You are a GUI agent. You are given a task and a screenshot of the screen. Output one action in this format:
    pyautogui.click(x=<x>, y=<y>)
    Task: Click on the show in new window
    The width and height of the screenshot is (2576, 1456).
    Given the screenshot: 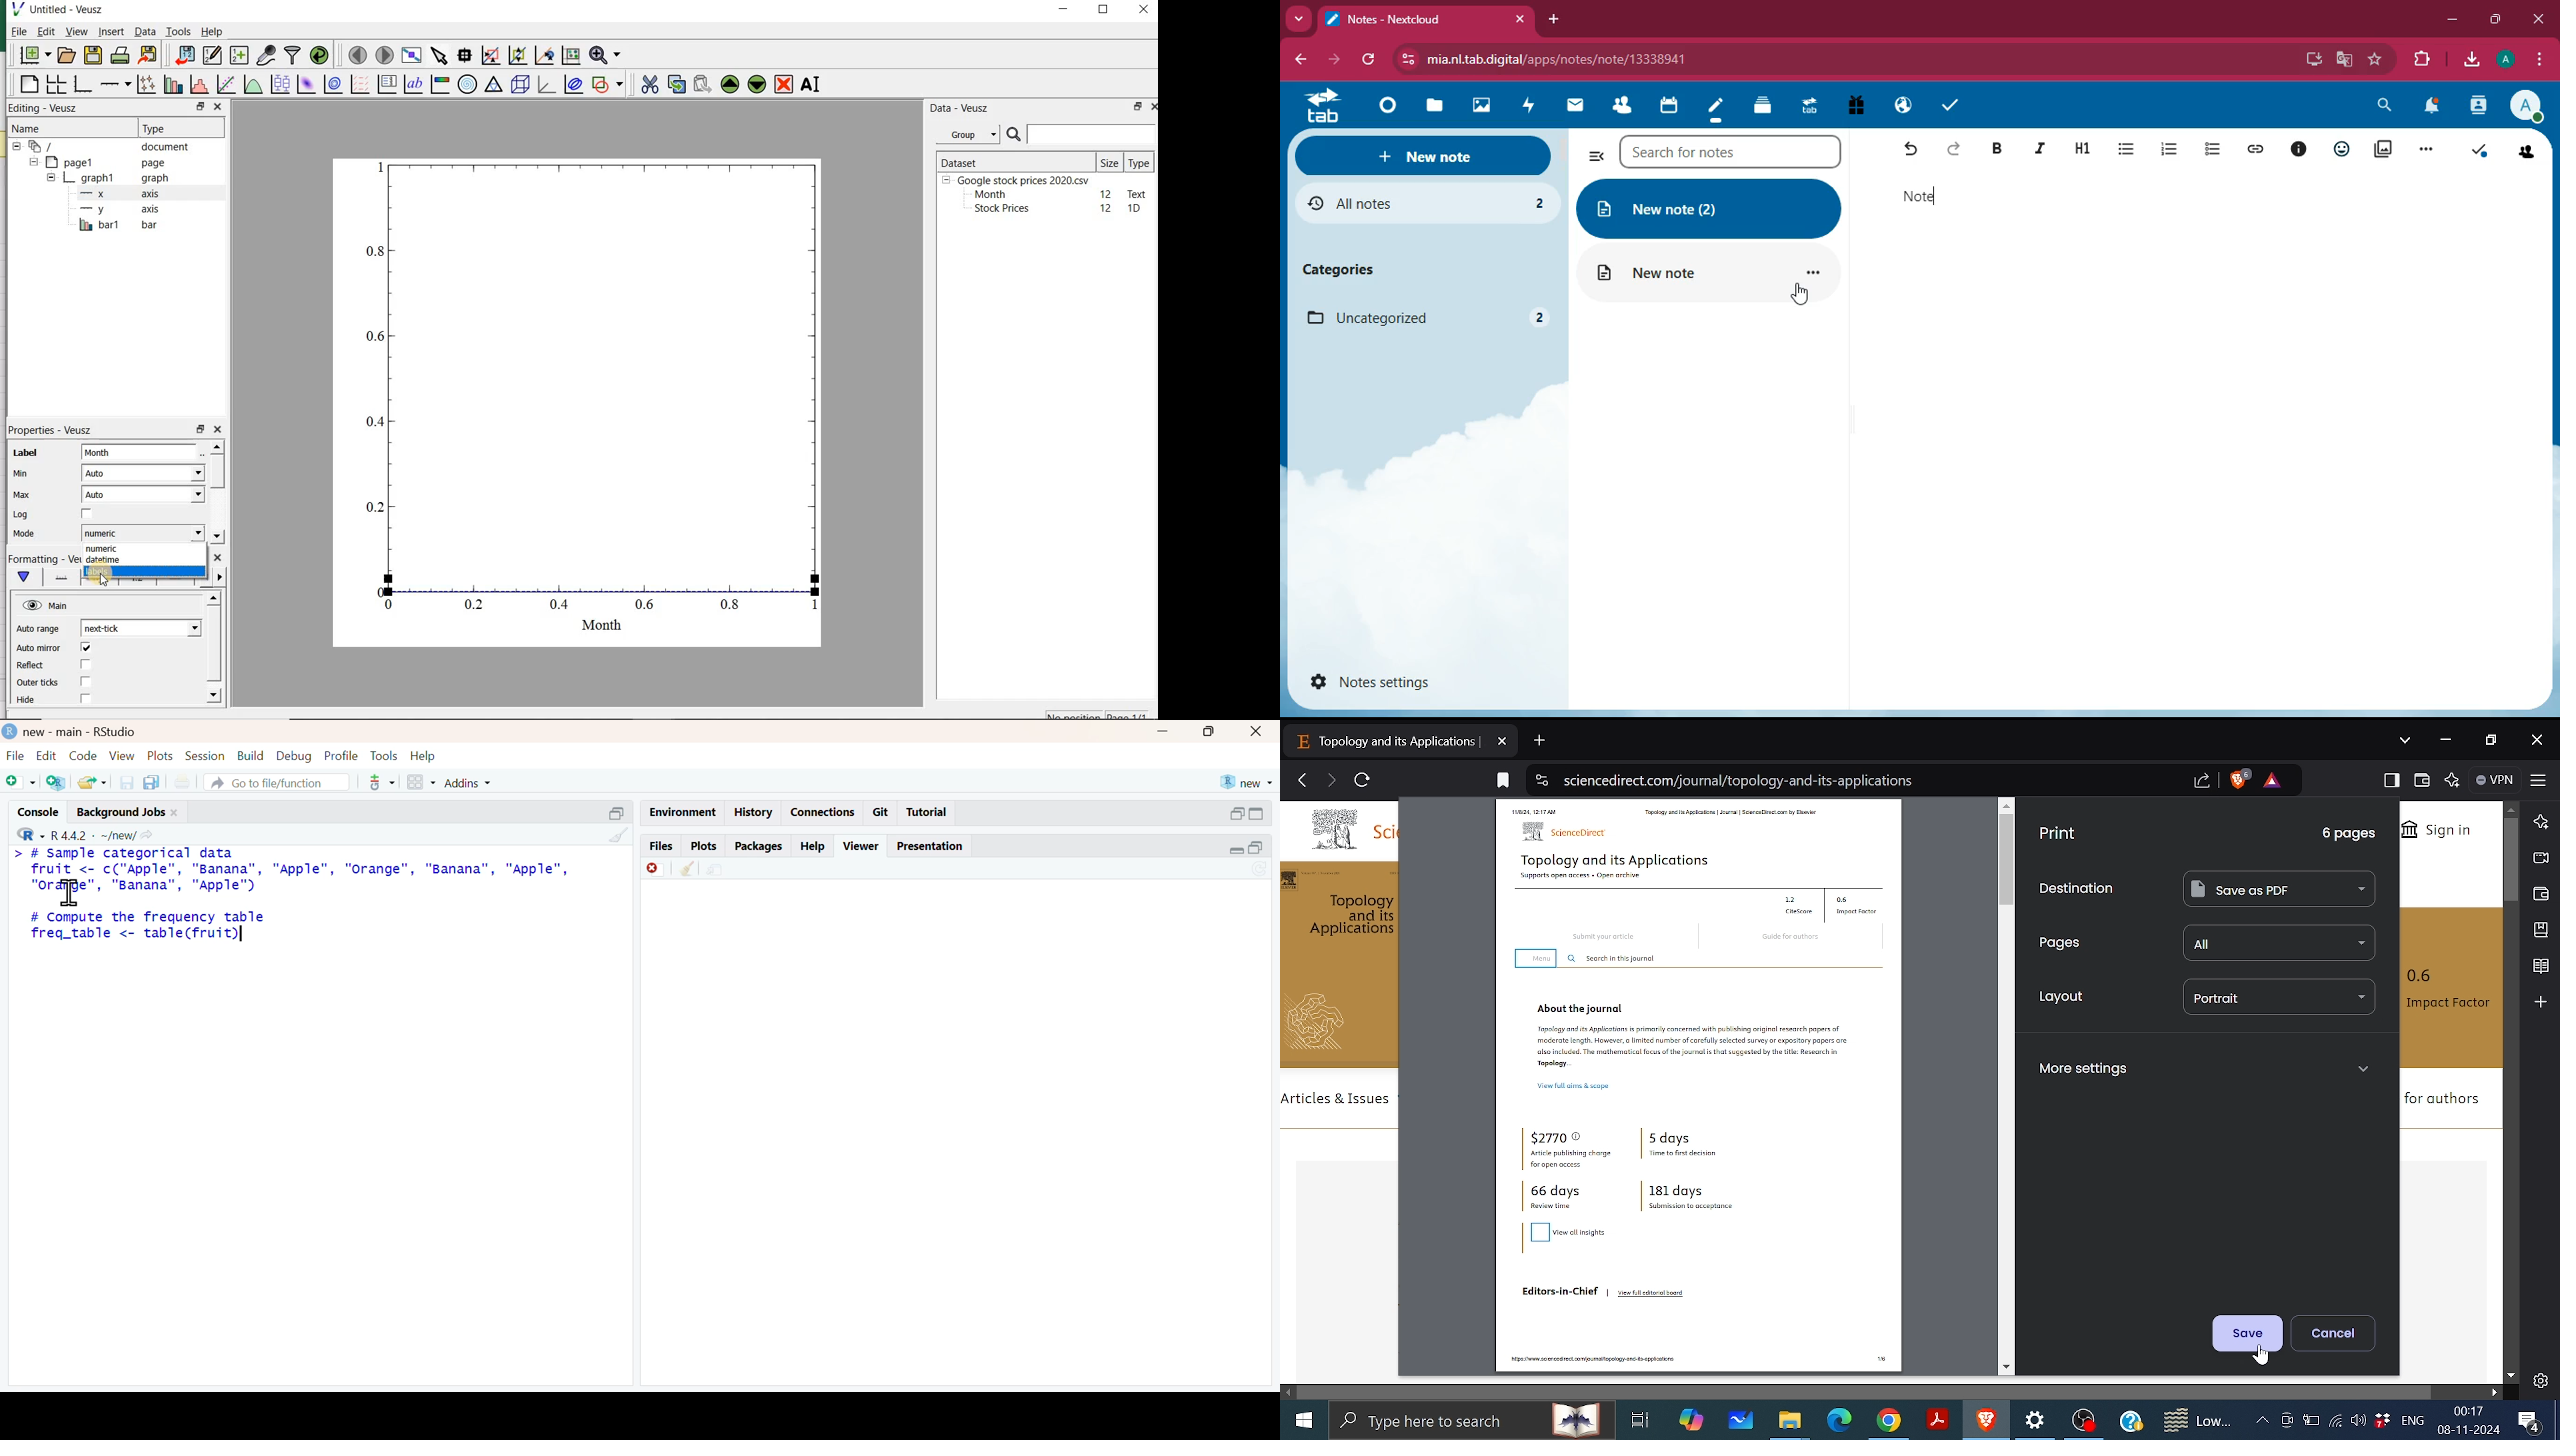 What is the action you would take?
    pyautogui.click(x=713, y=870)
    